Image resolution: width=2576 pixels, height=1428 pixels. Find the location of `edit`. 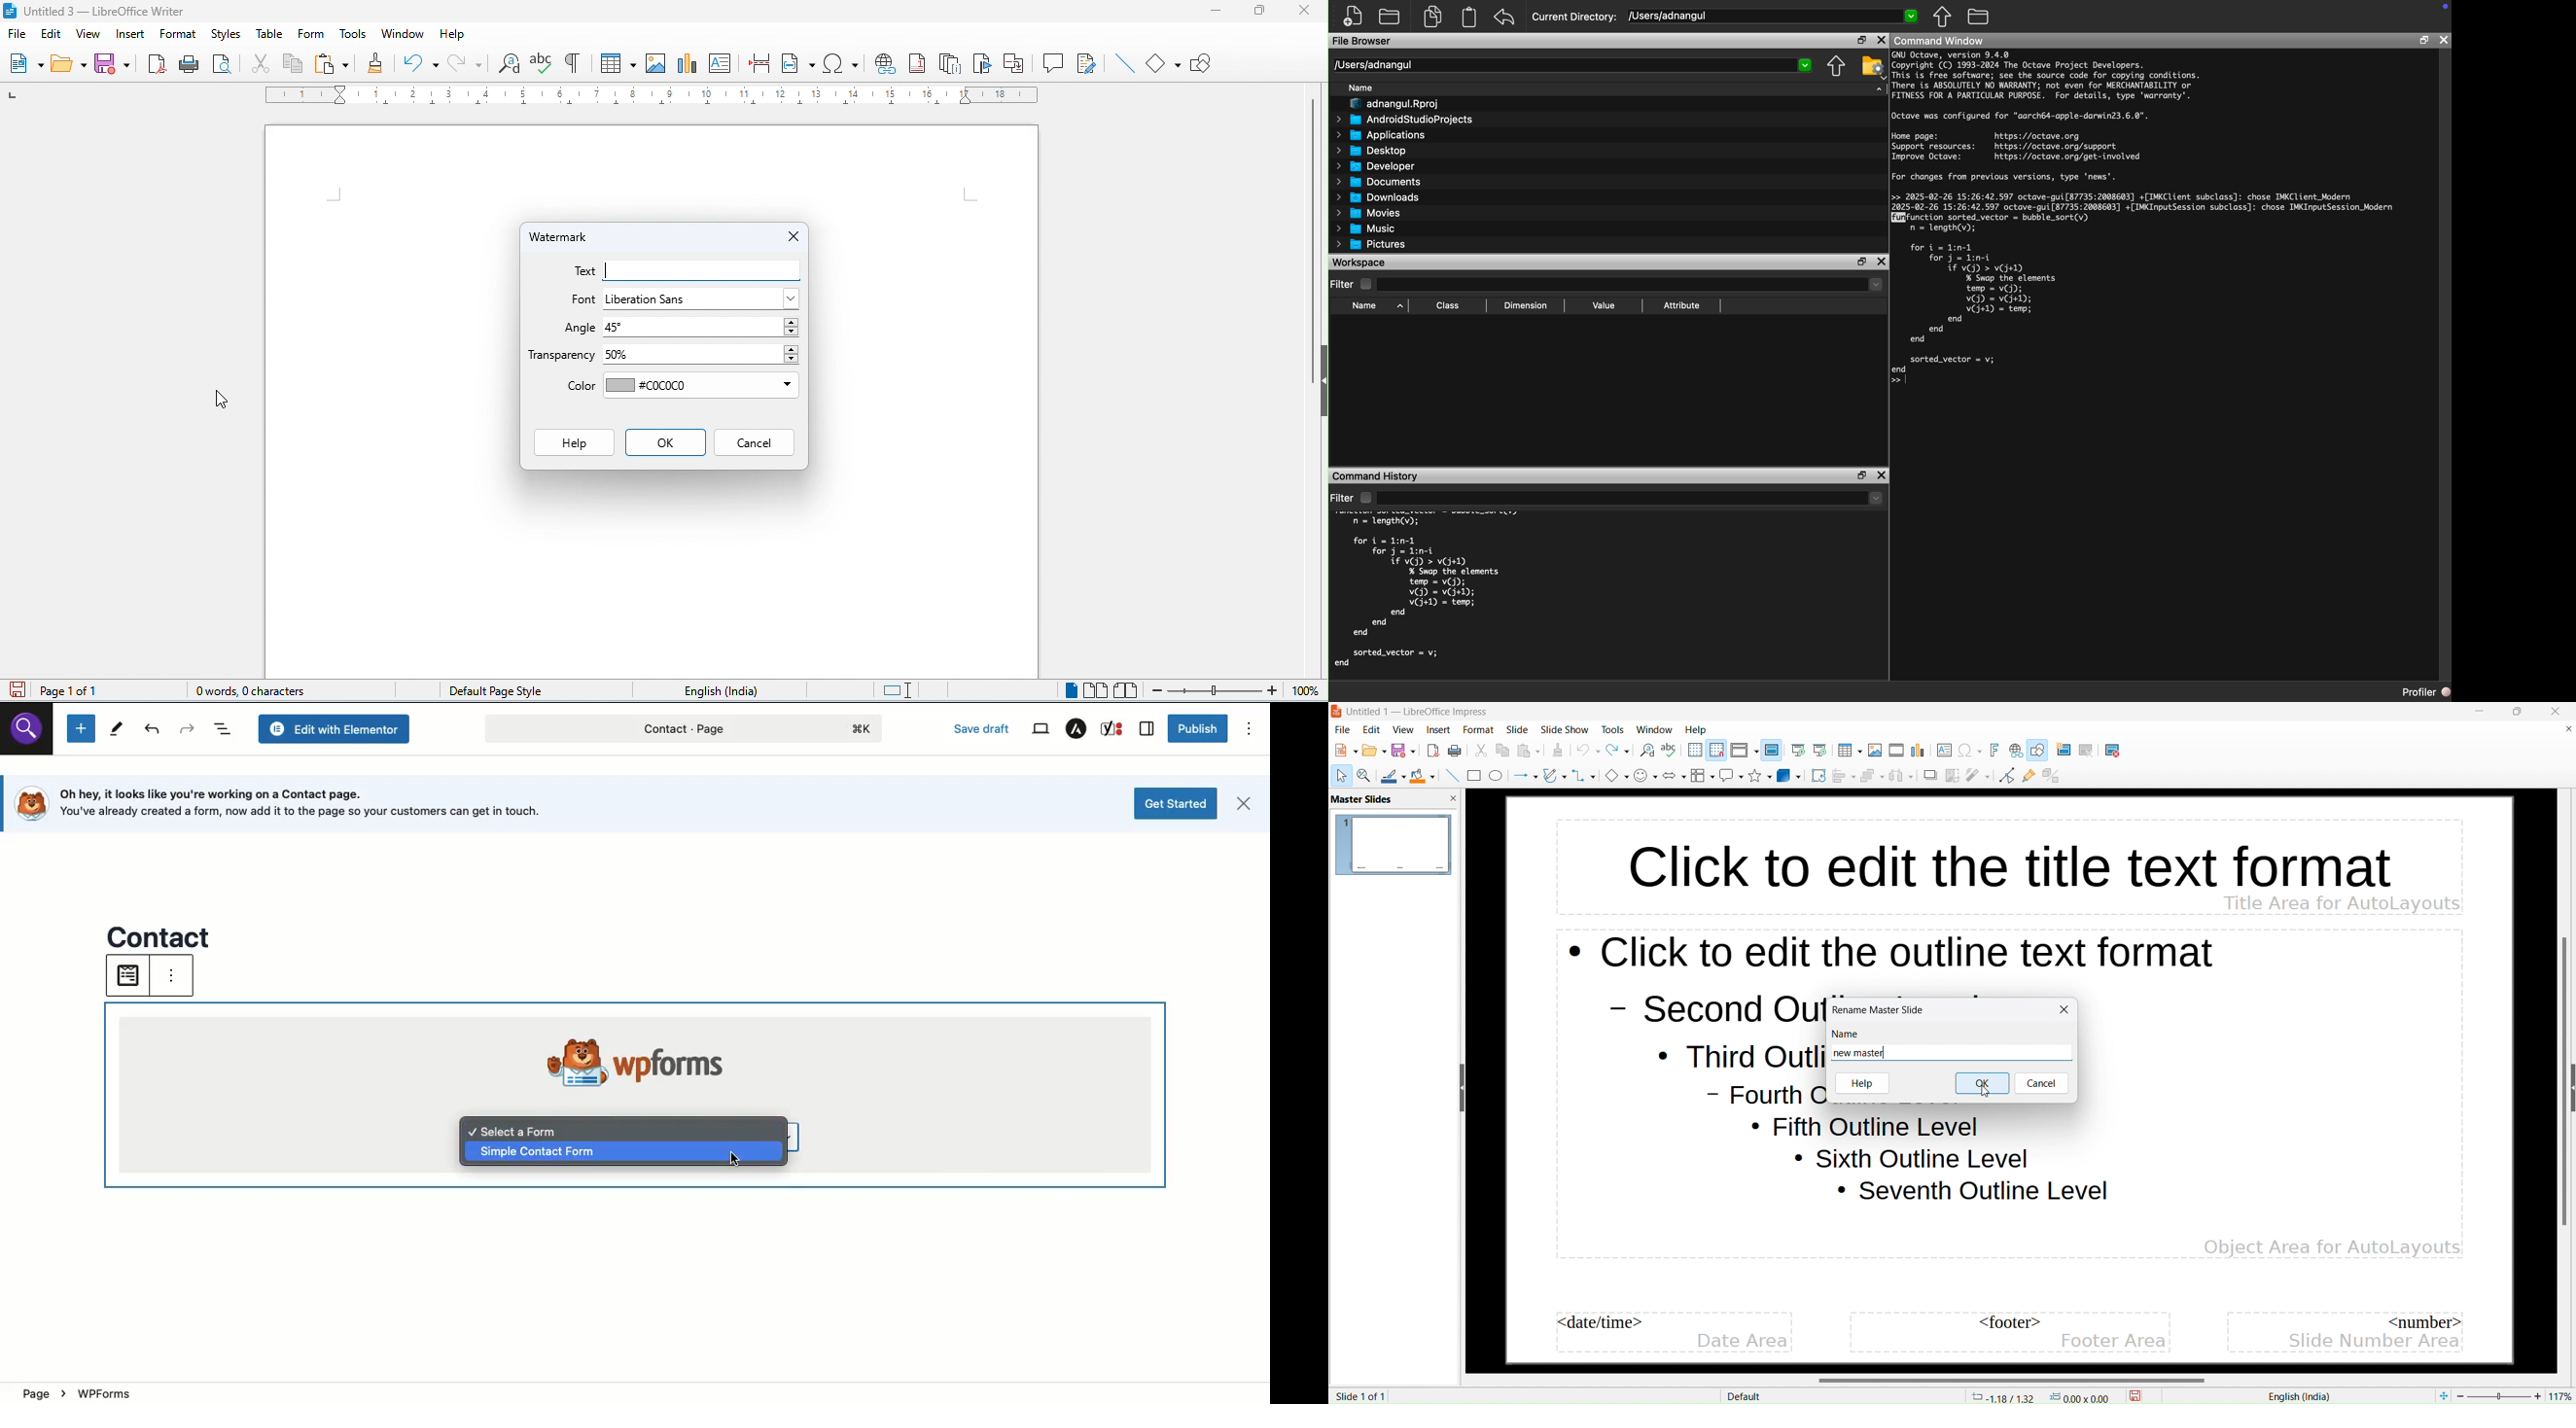

edit is located at coordinates (1372, 730).